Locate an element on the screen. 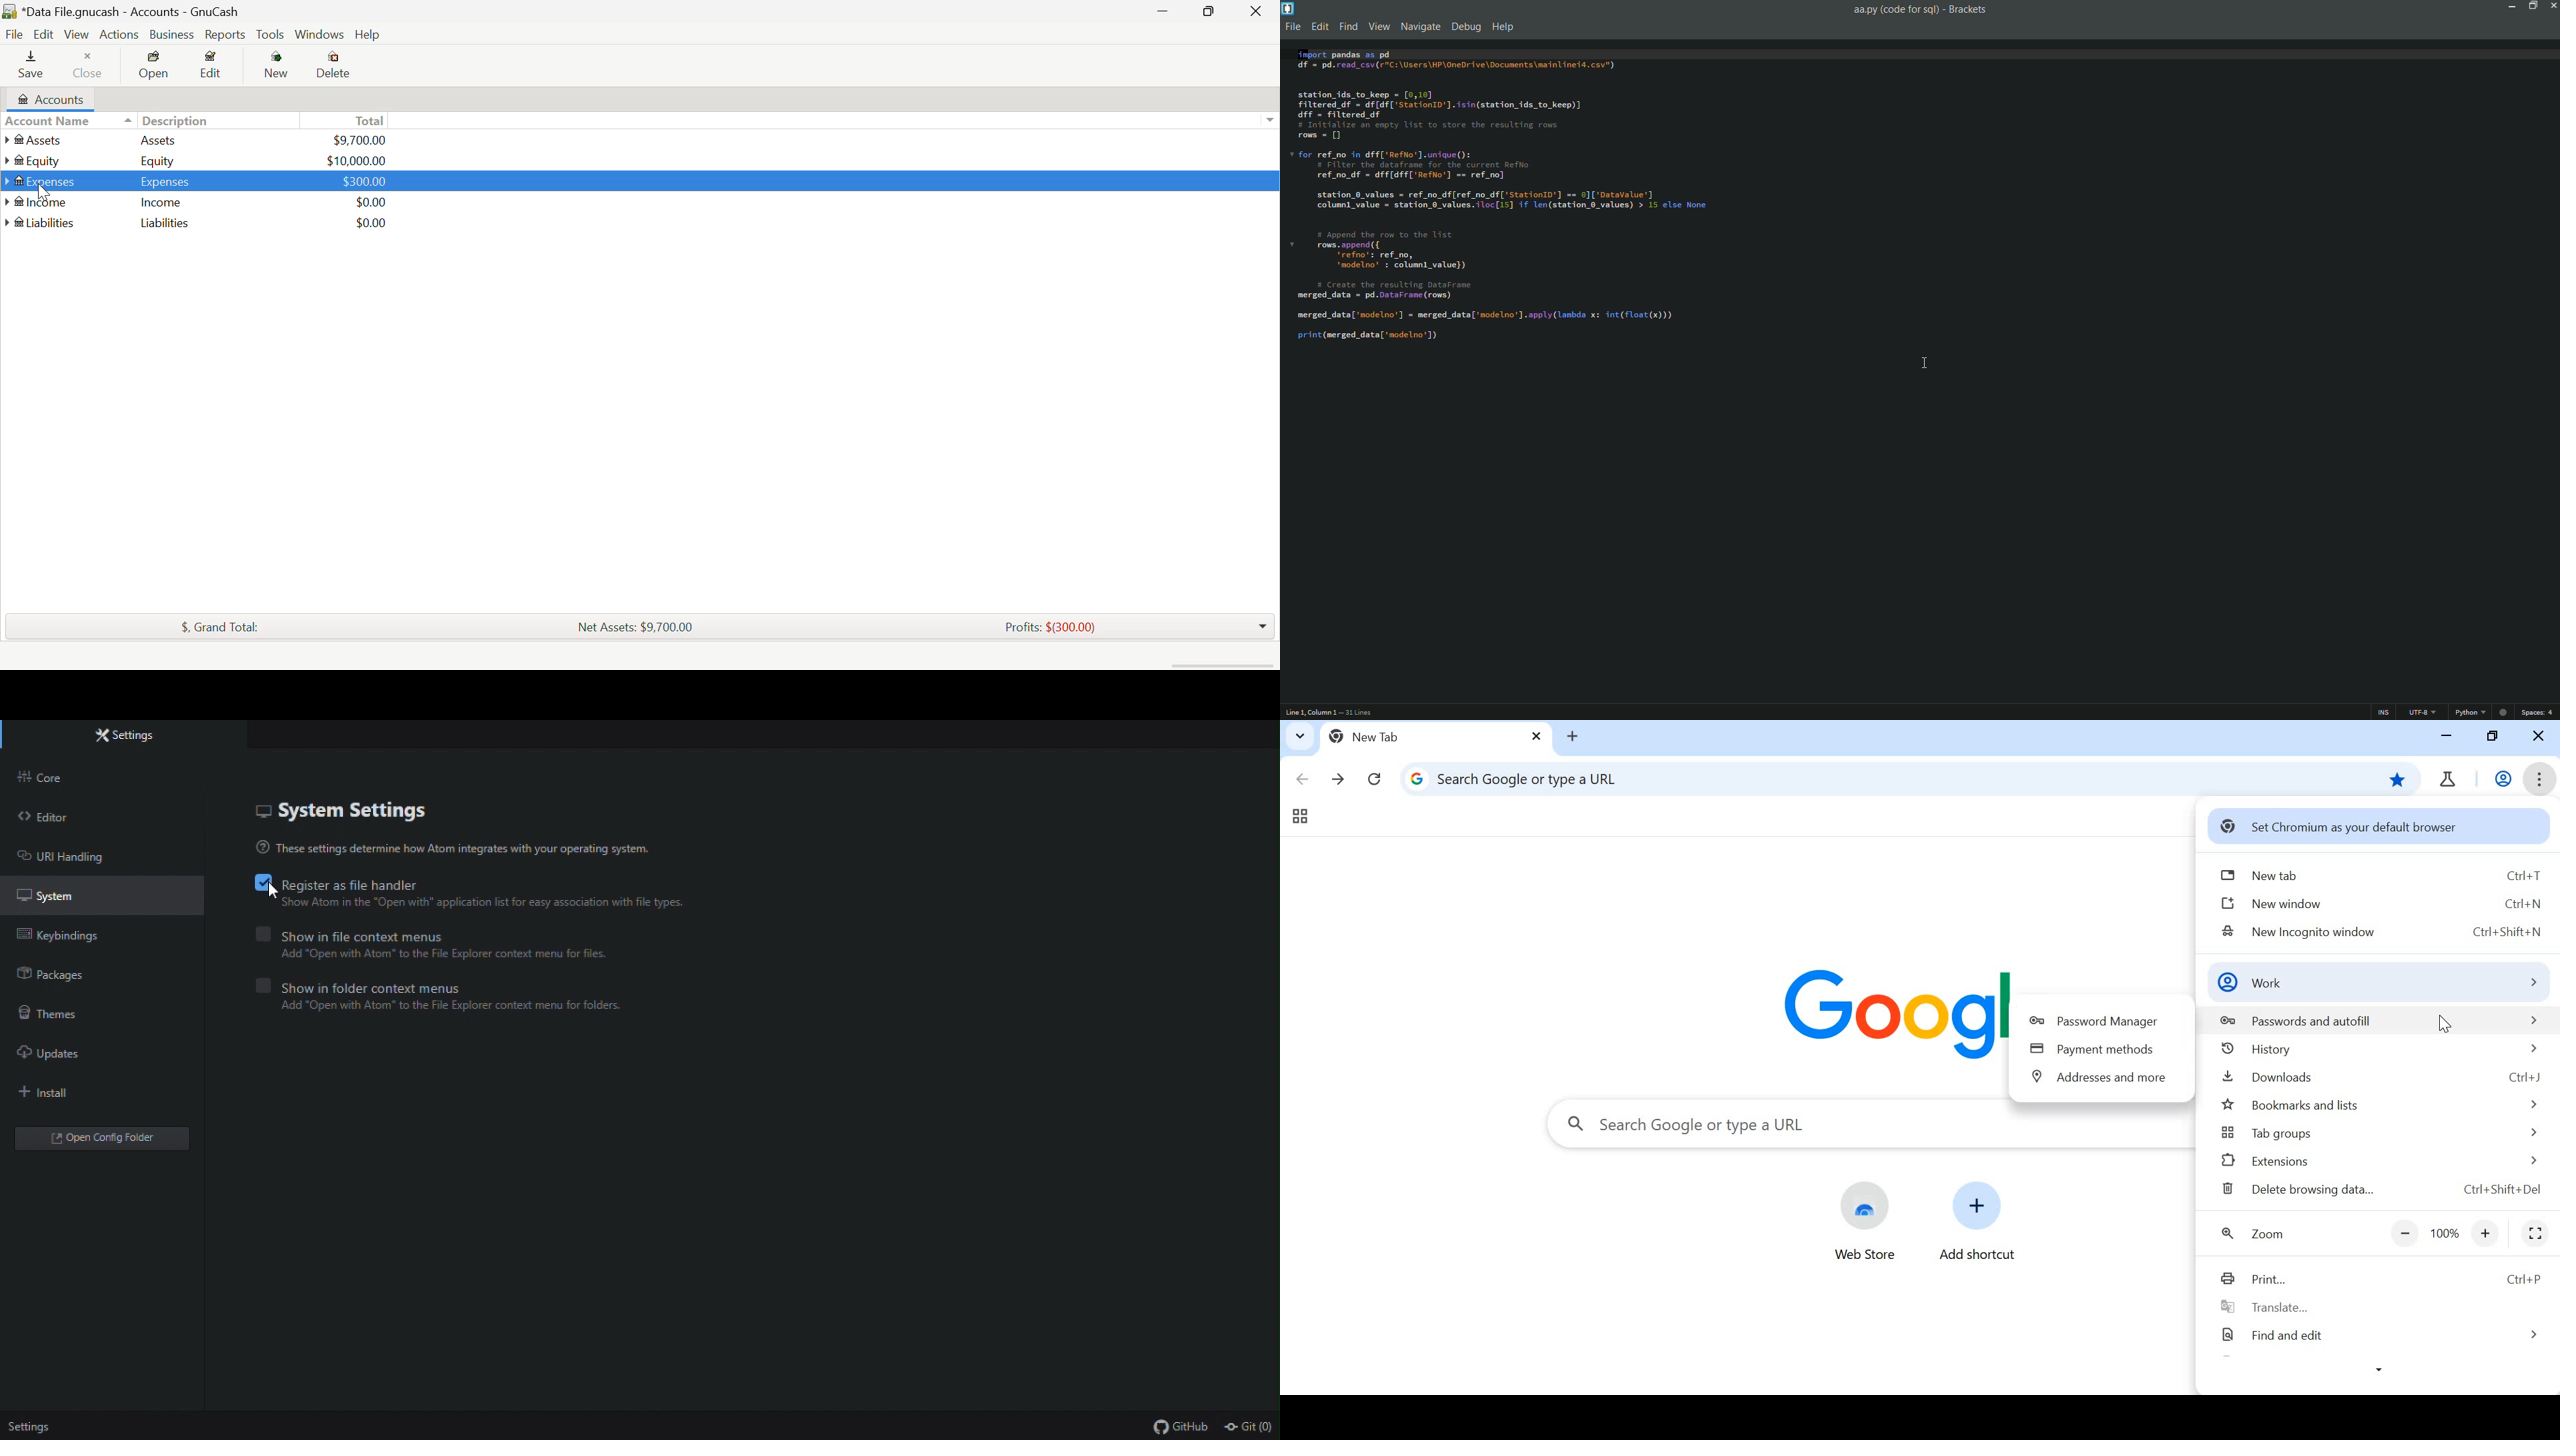 Image resolution: width=2576 pixels, height=1456 pixels. URL handling is located at coordinates (71, 861).